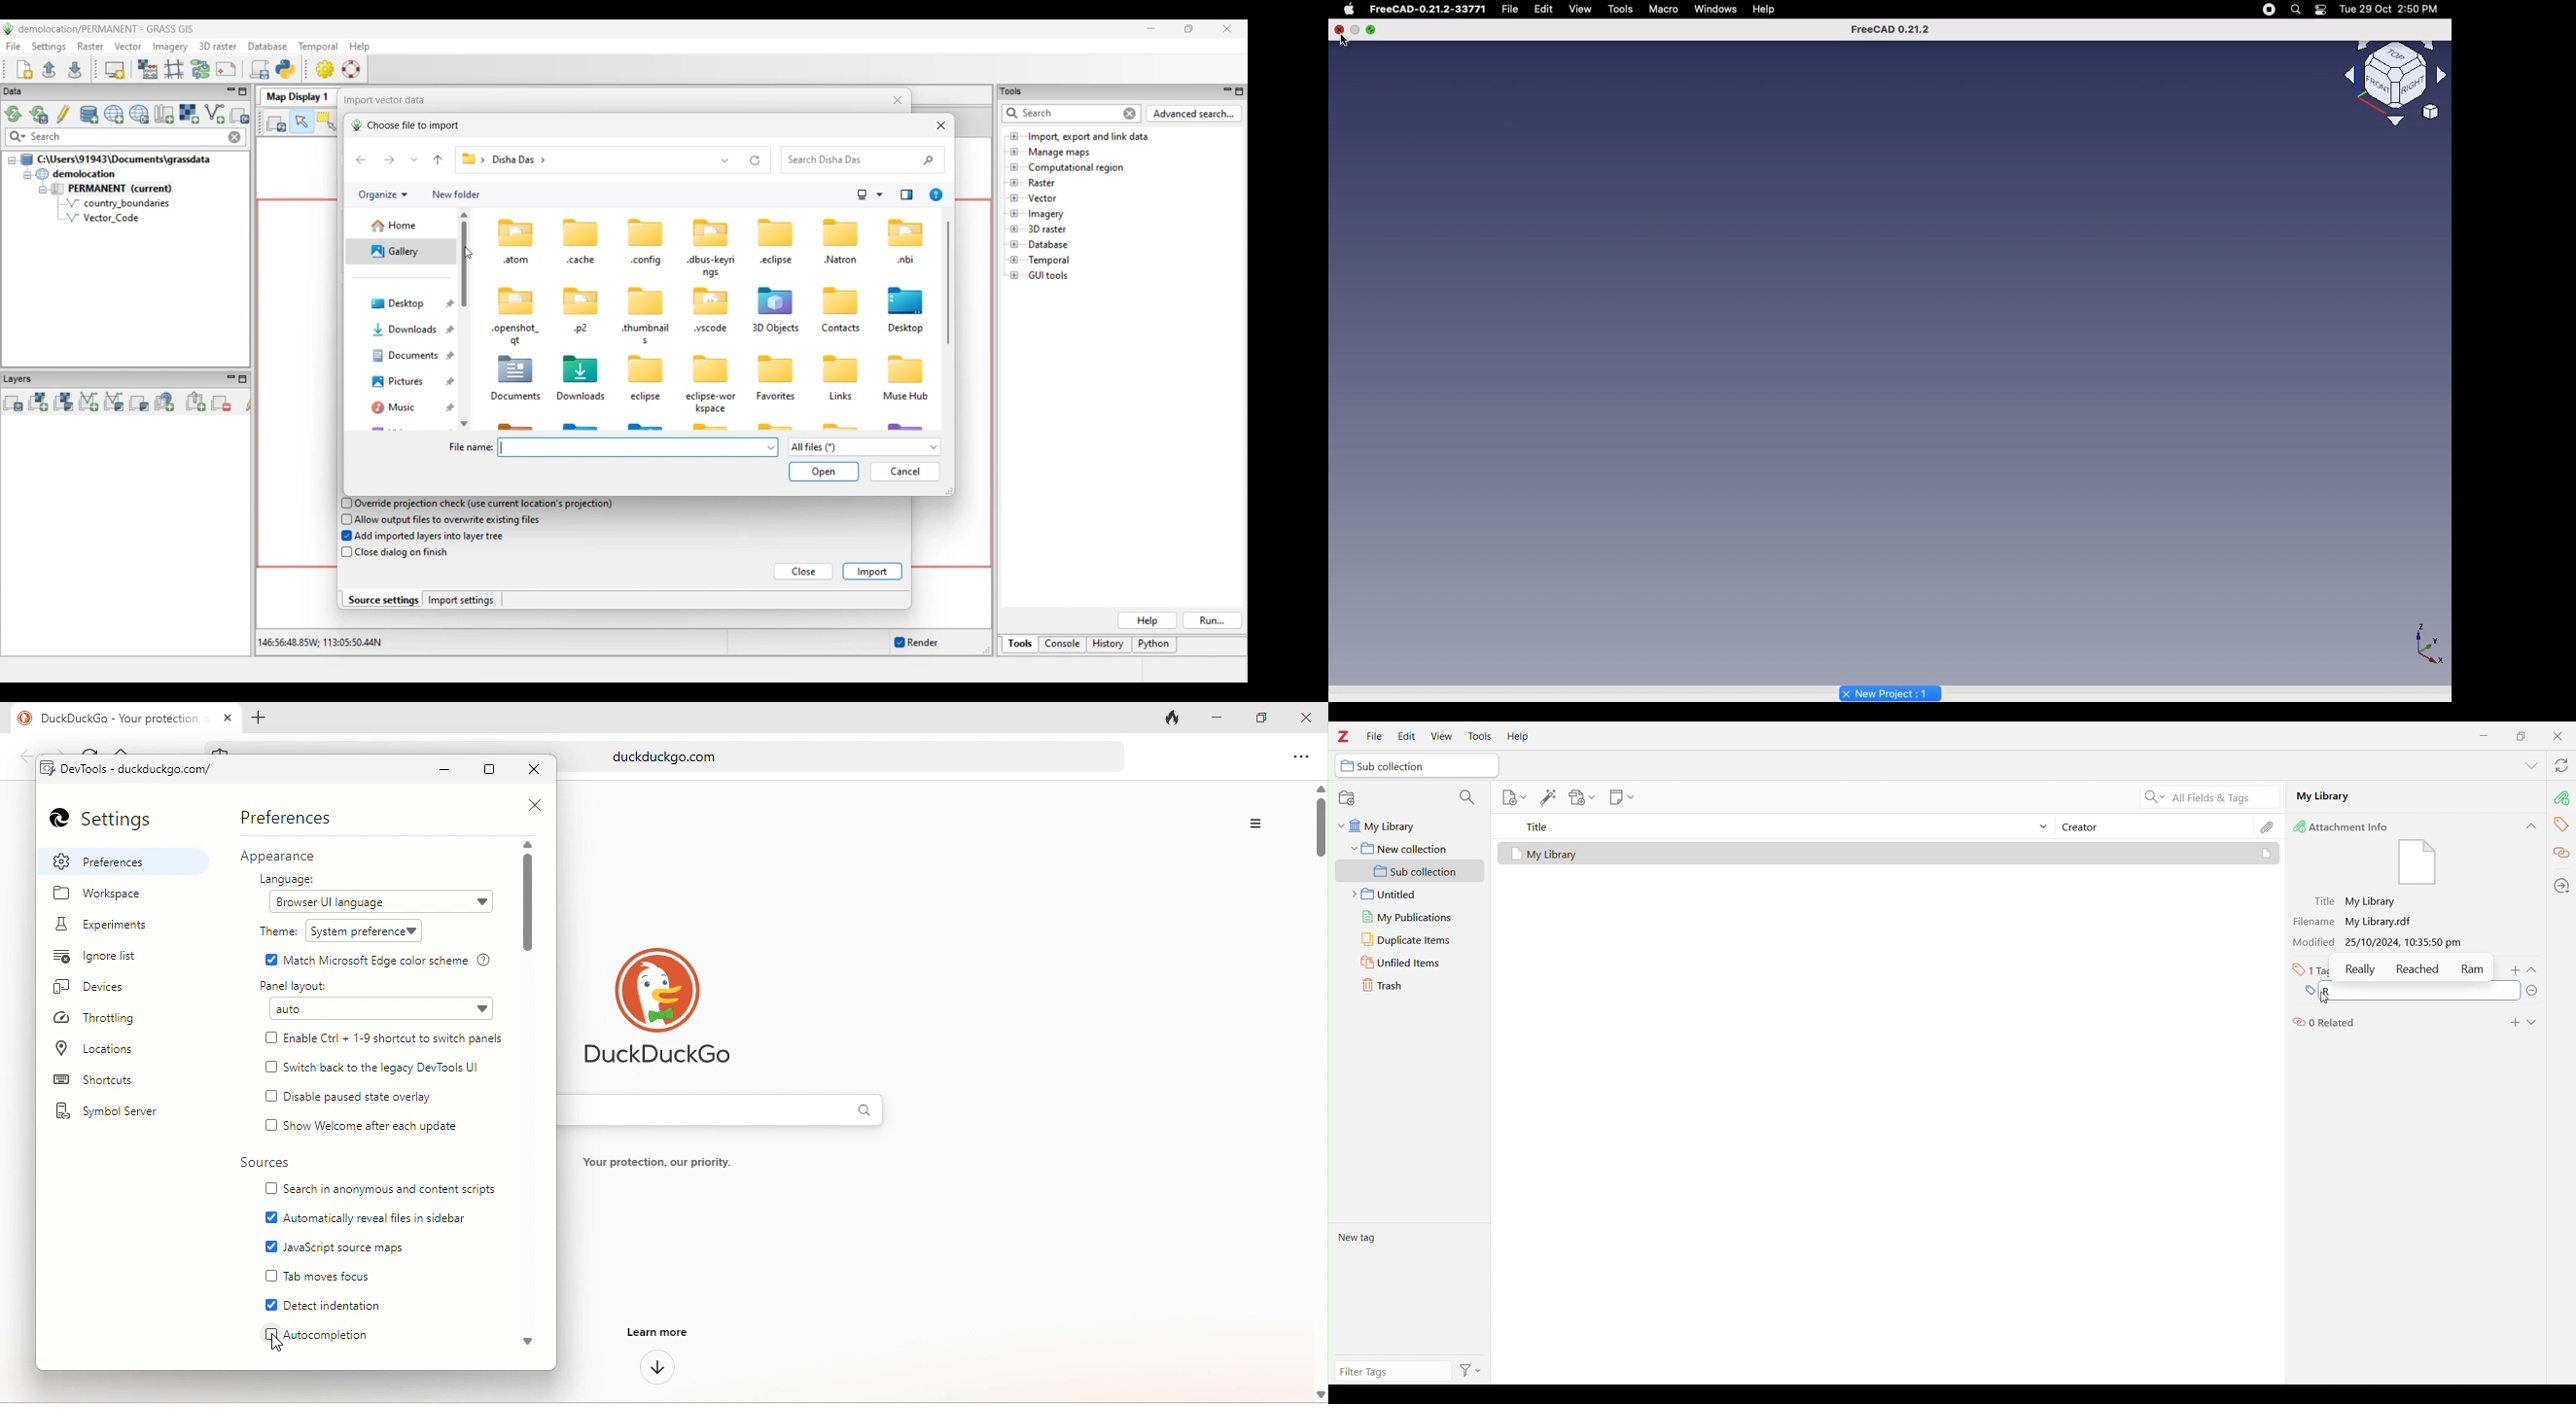 This screenshot has width=2576, height=1428. I want to click on Total number of tags, so click(2314, 970).